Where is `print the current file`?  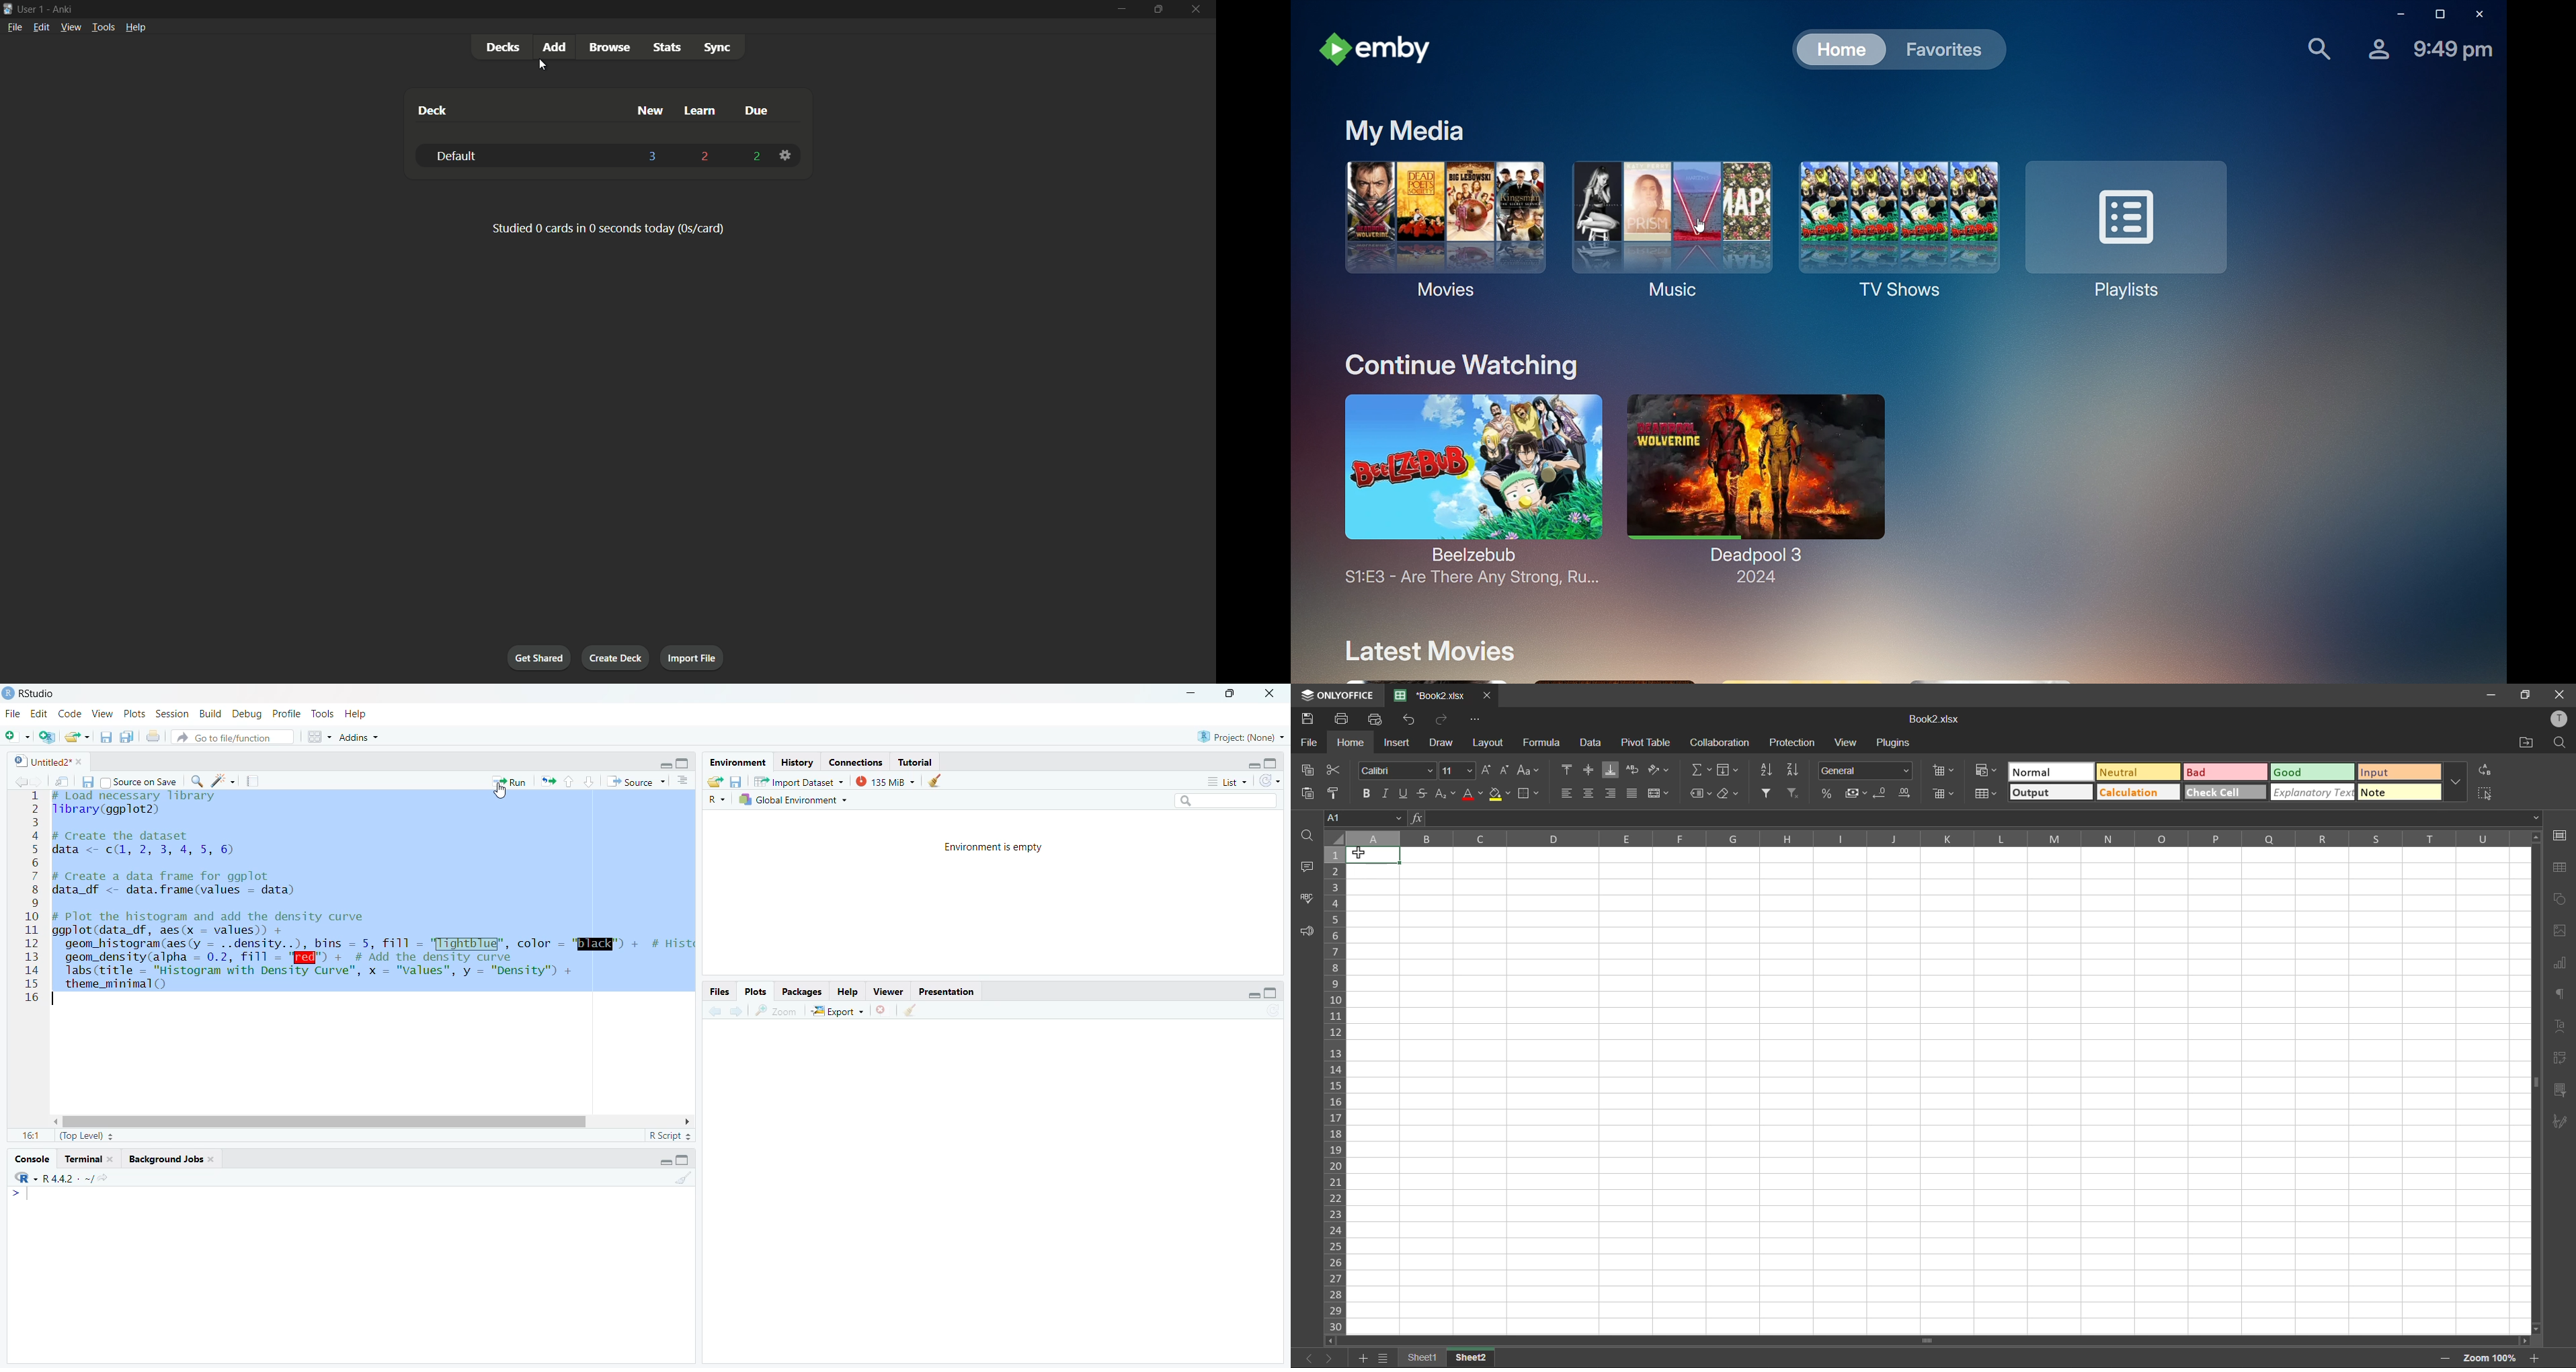
print the current file is located at coordinates (153, 738).